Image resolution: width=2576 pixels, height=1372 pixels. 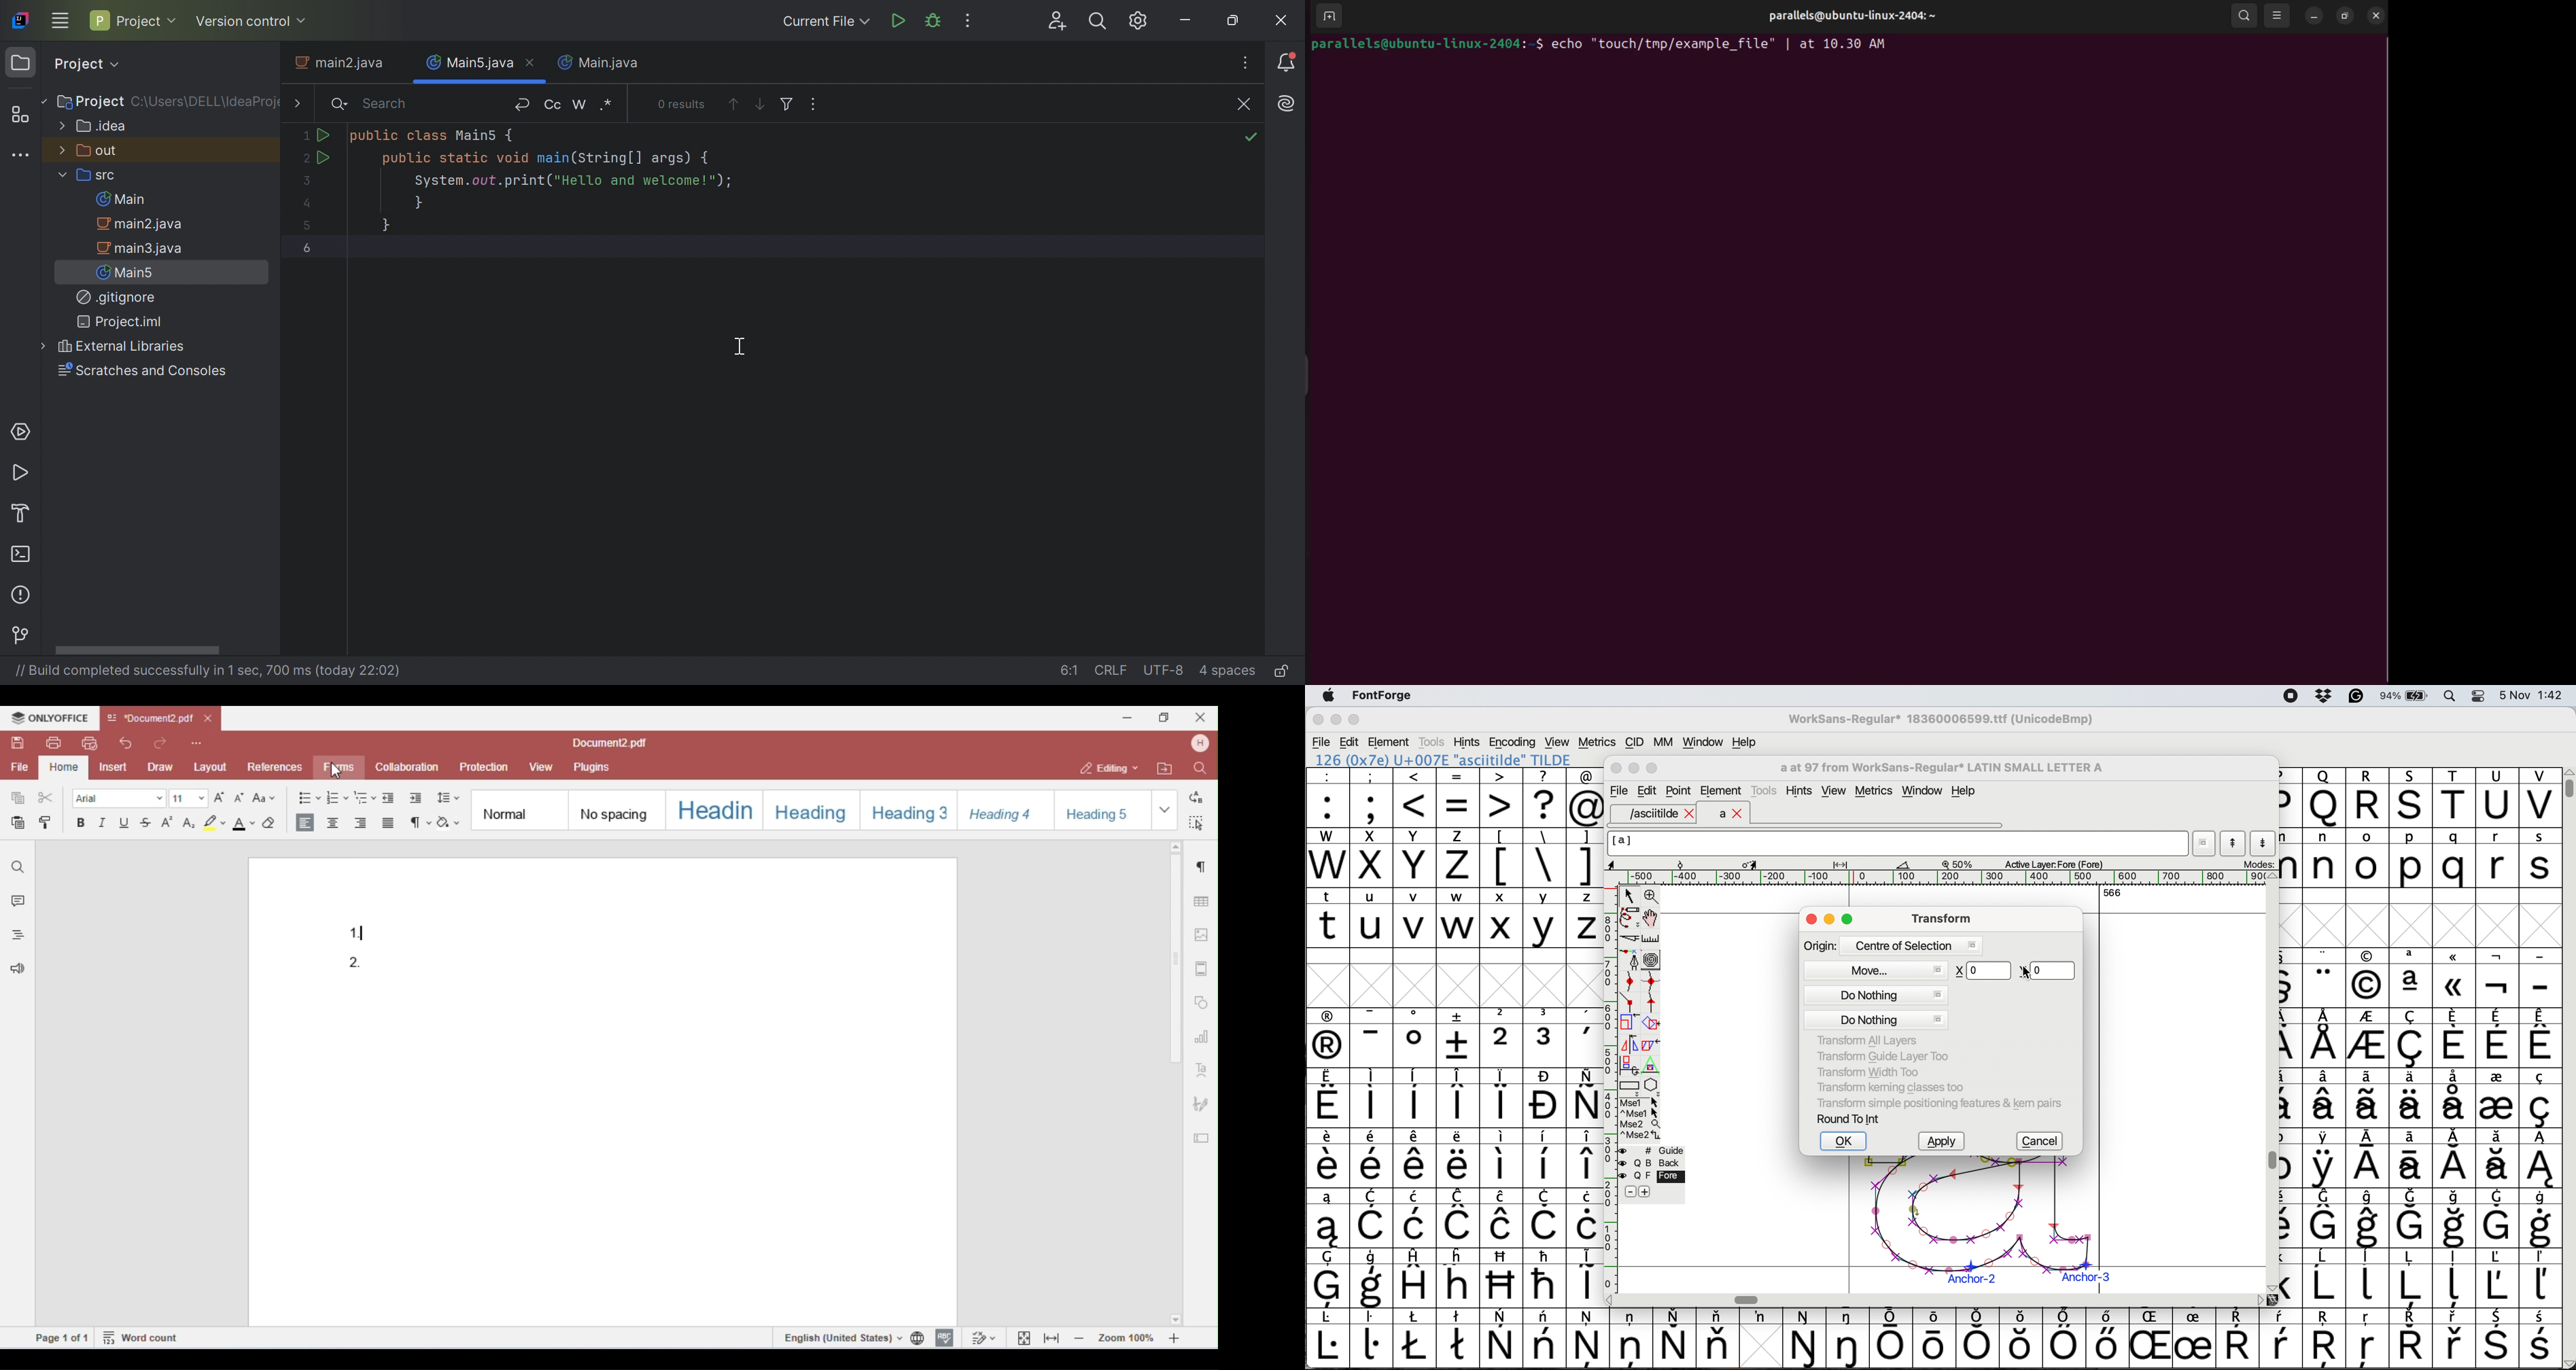 What do you see at coordinates (2413, 1039) in the screenshot?
I see `symbol` at bounding box center [2413, 1039].